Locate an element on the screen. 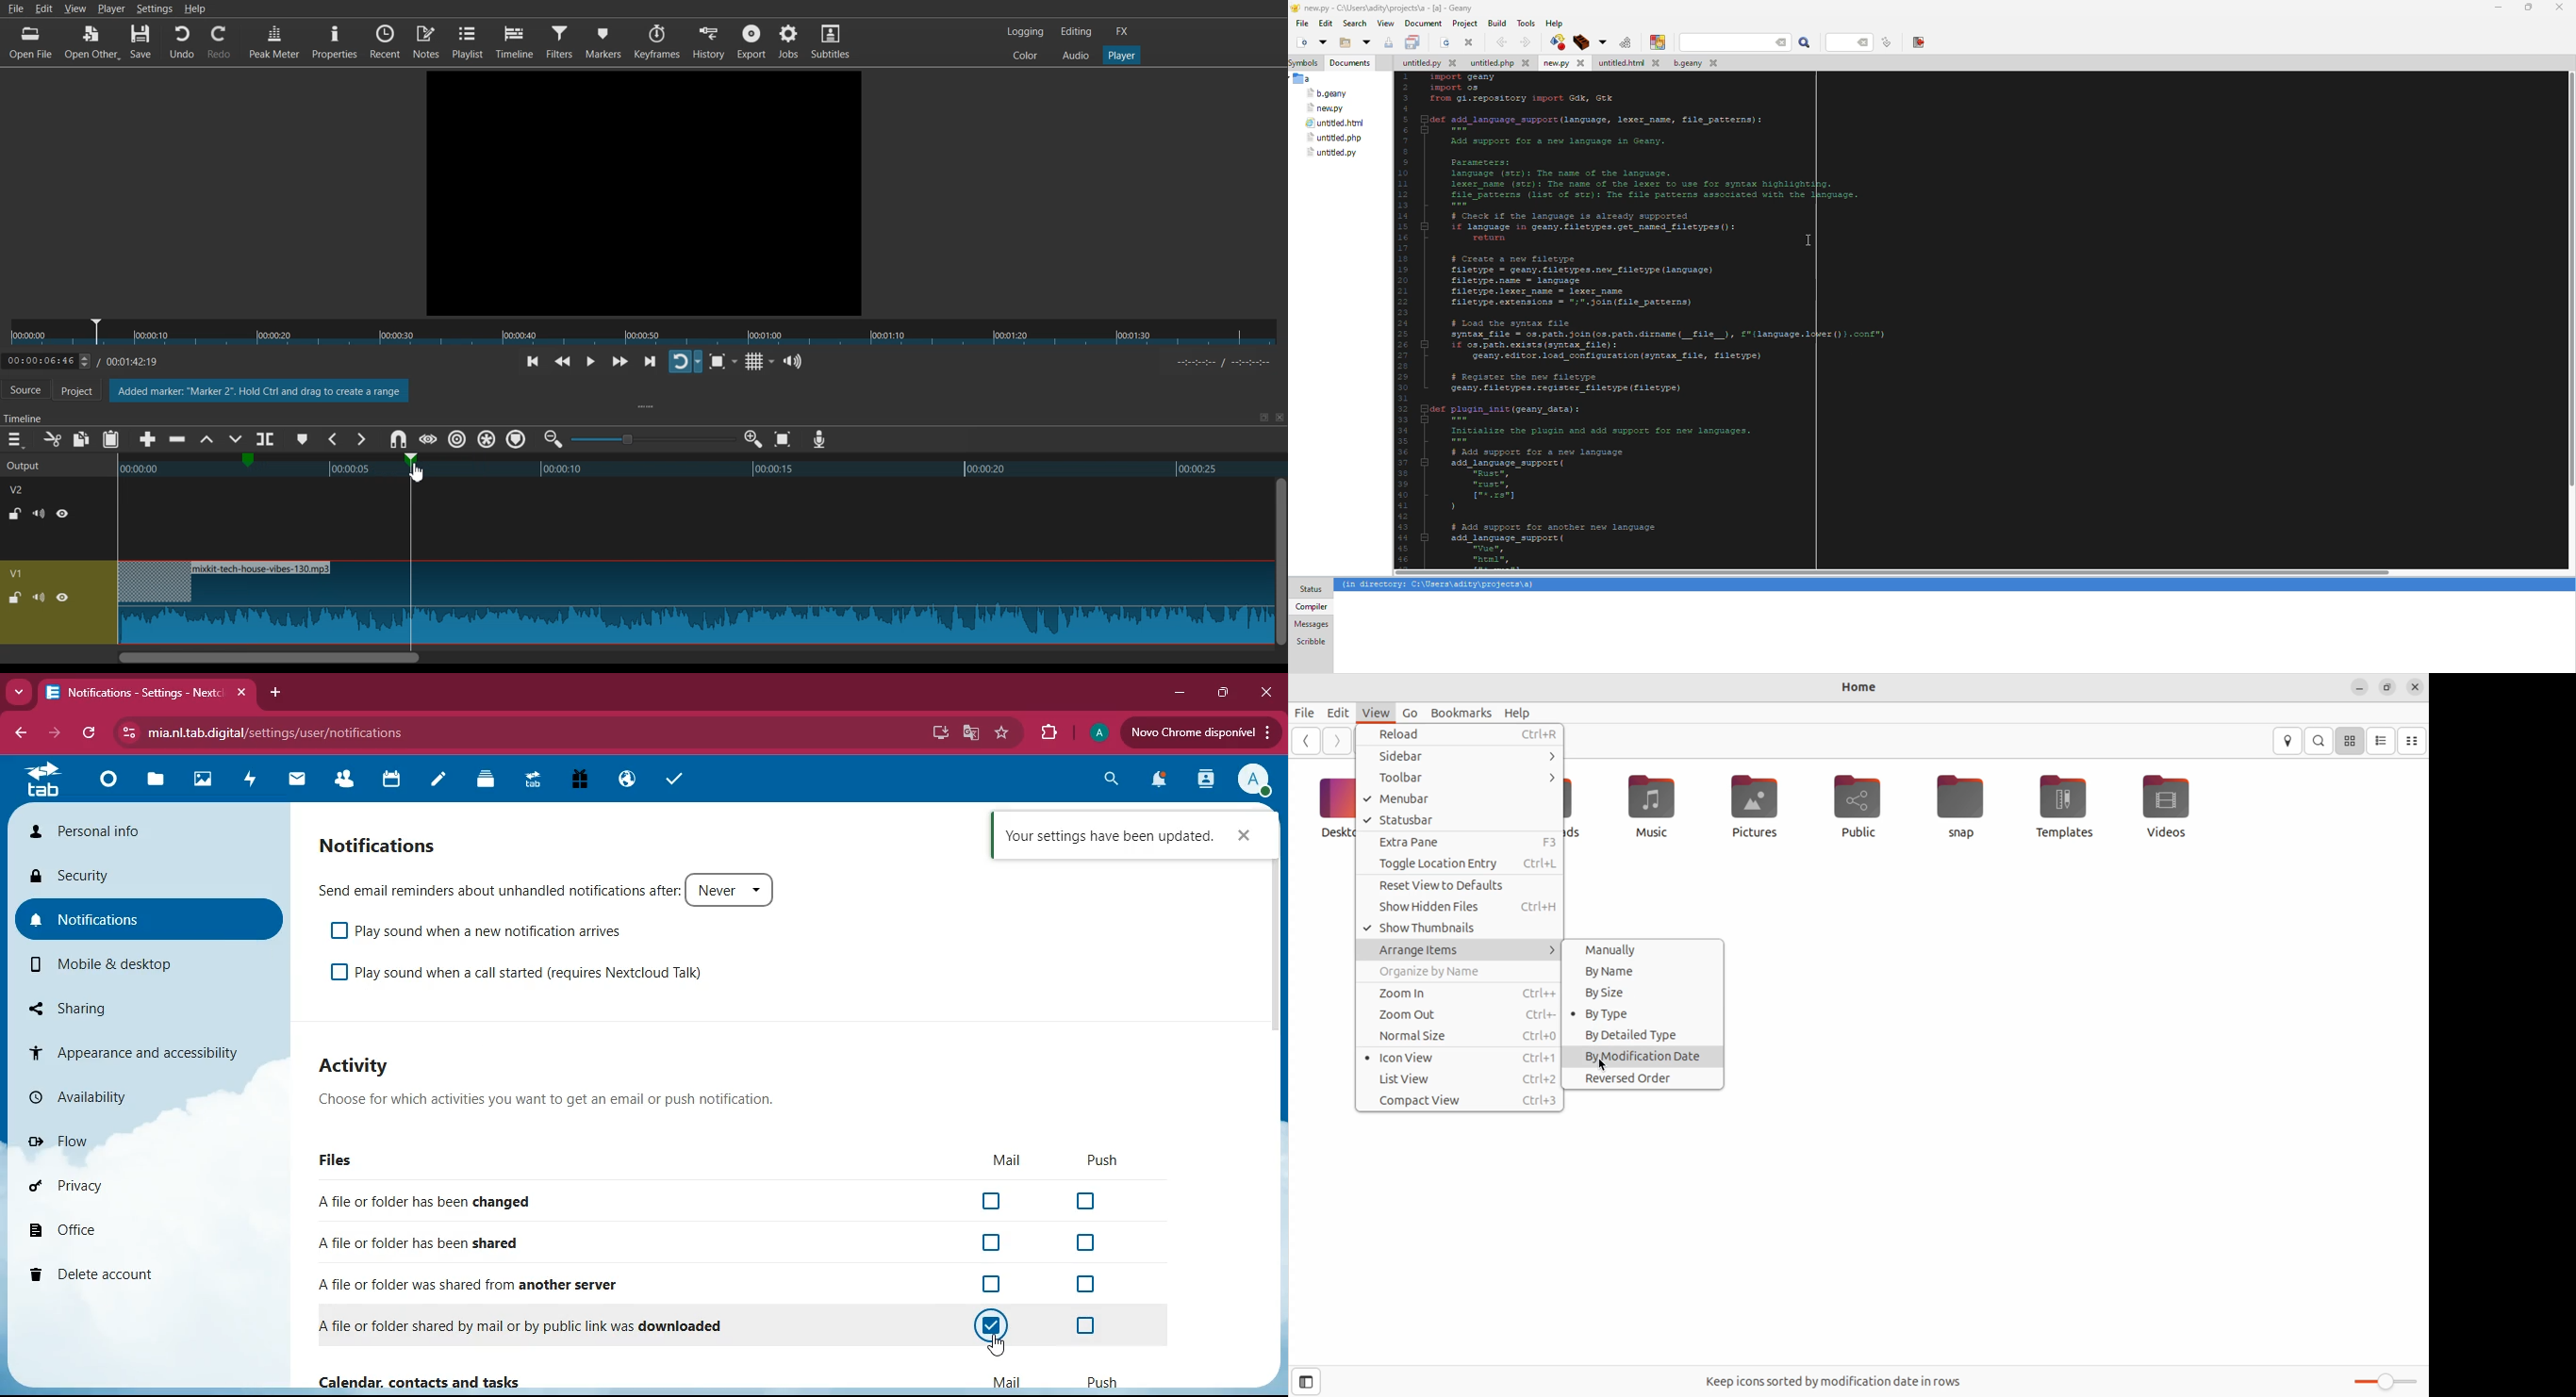 The image size is (2576, 1400). tab is located at coordinates (531, 782).